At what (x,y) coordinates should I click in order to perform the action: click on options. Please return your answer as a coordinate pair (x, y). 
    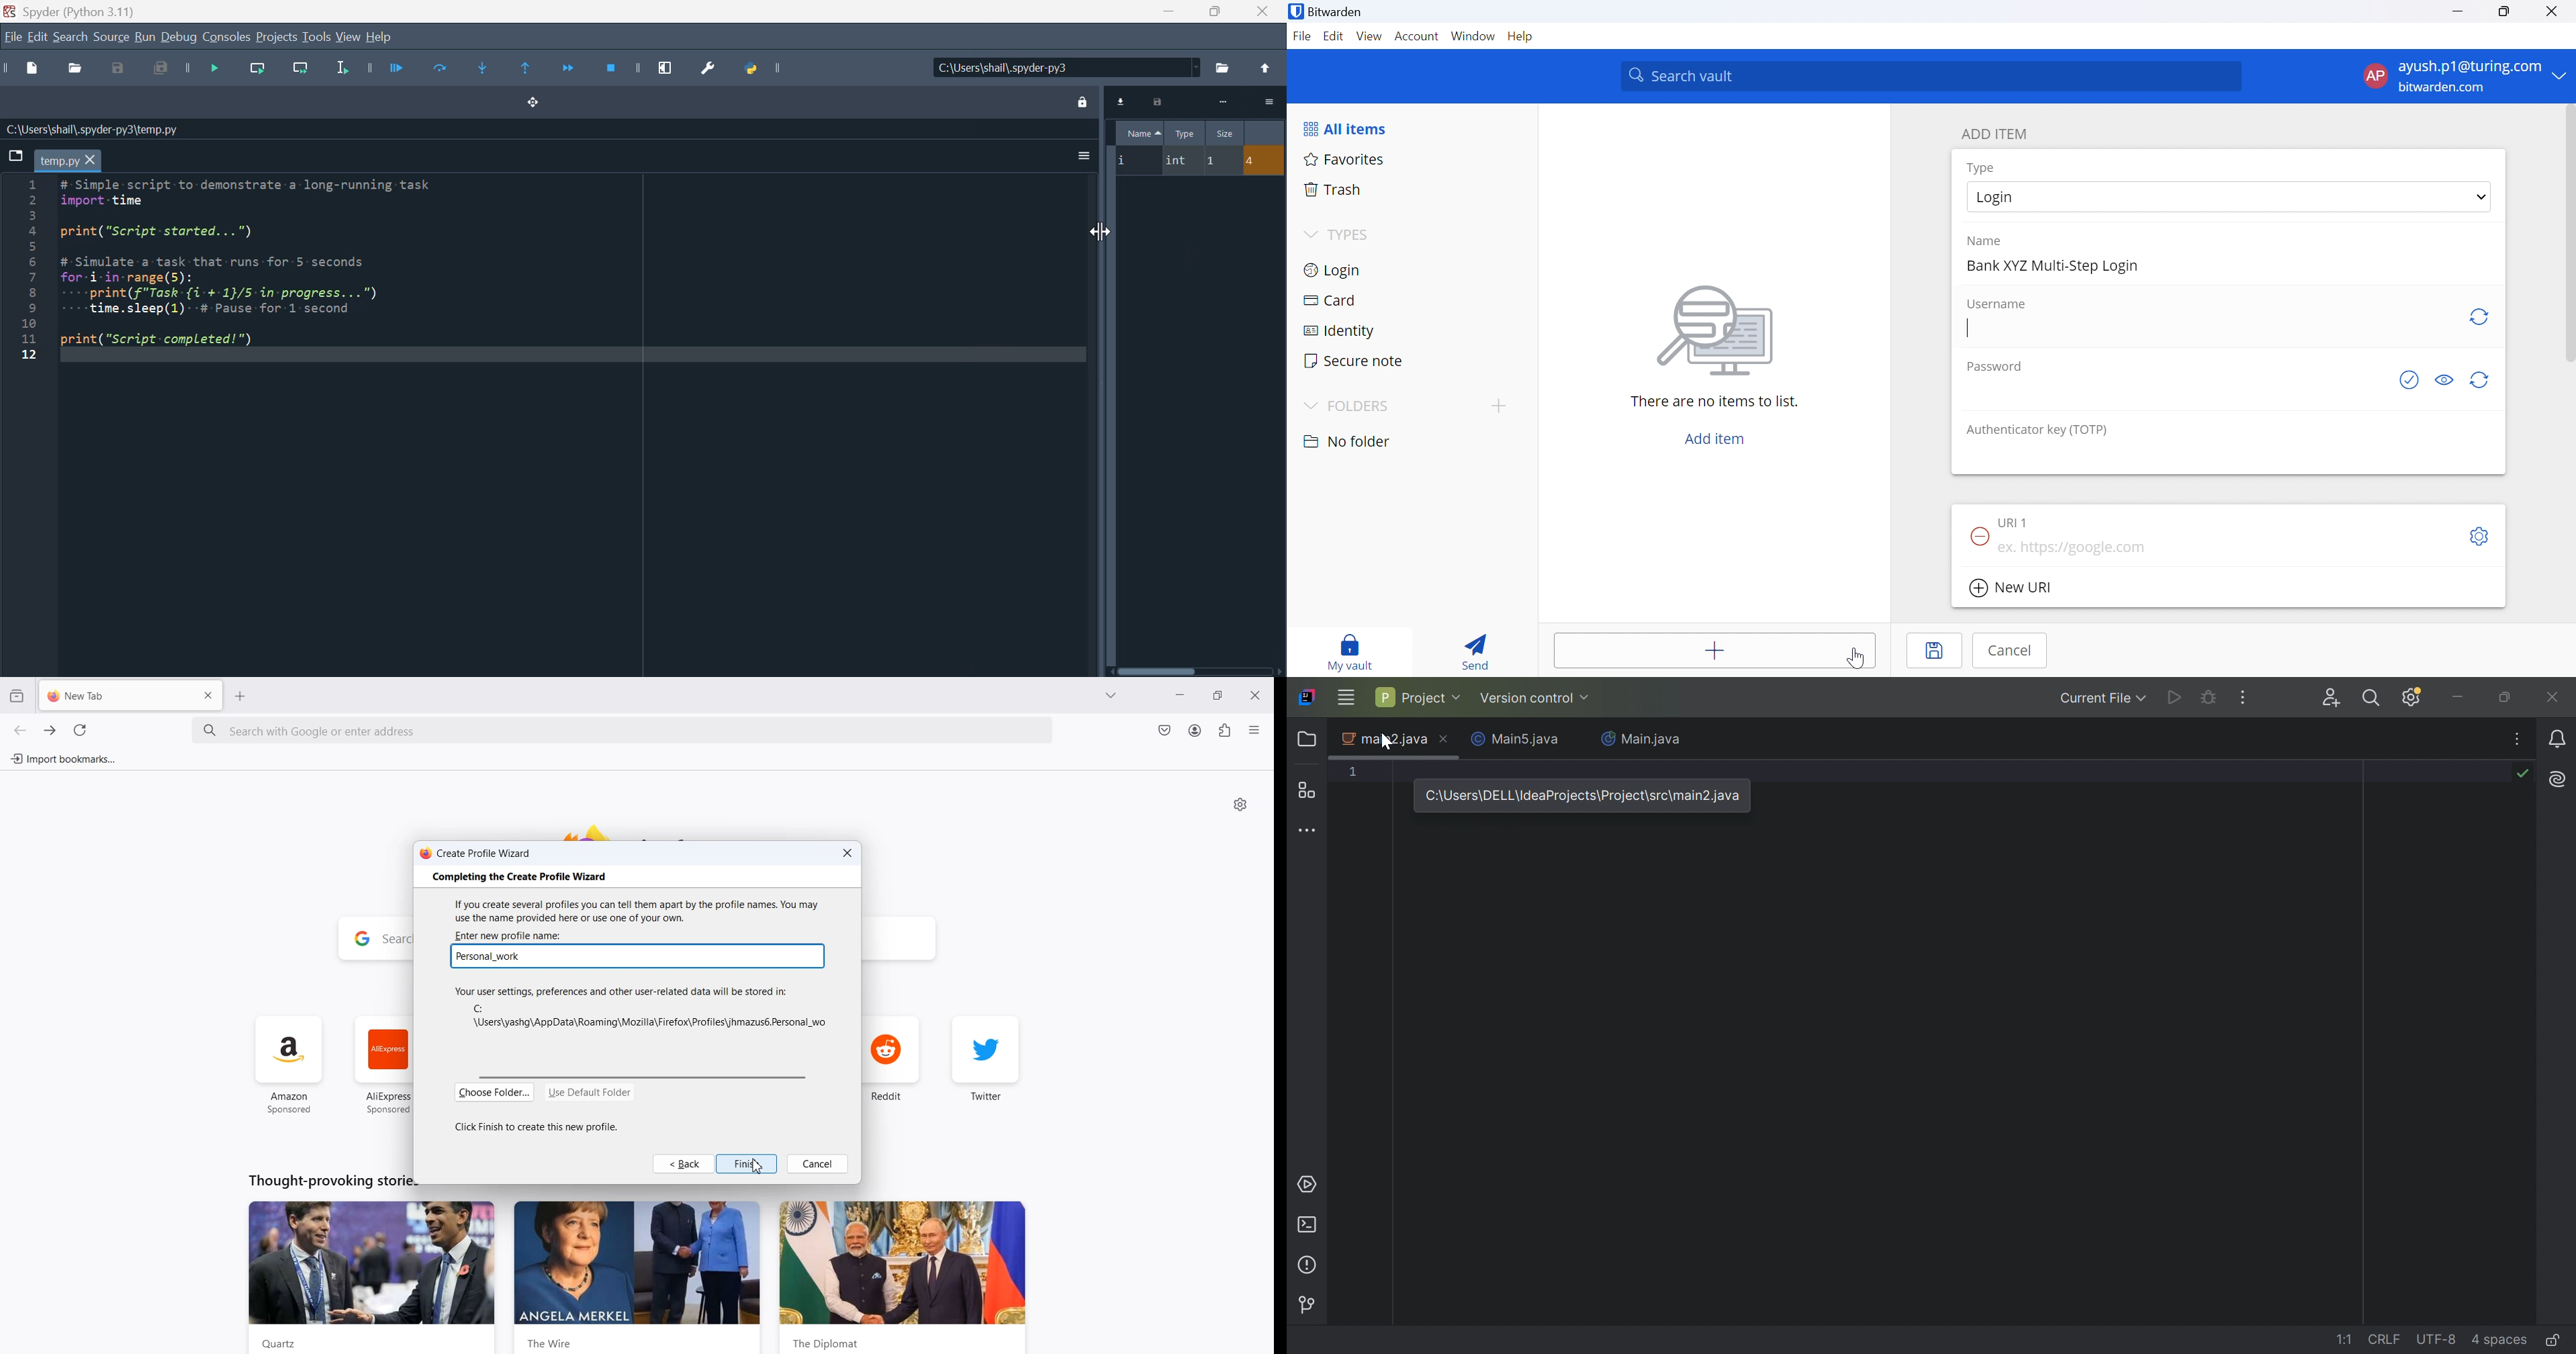
    Looking at the image, I should click on (1268, 102).